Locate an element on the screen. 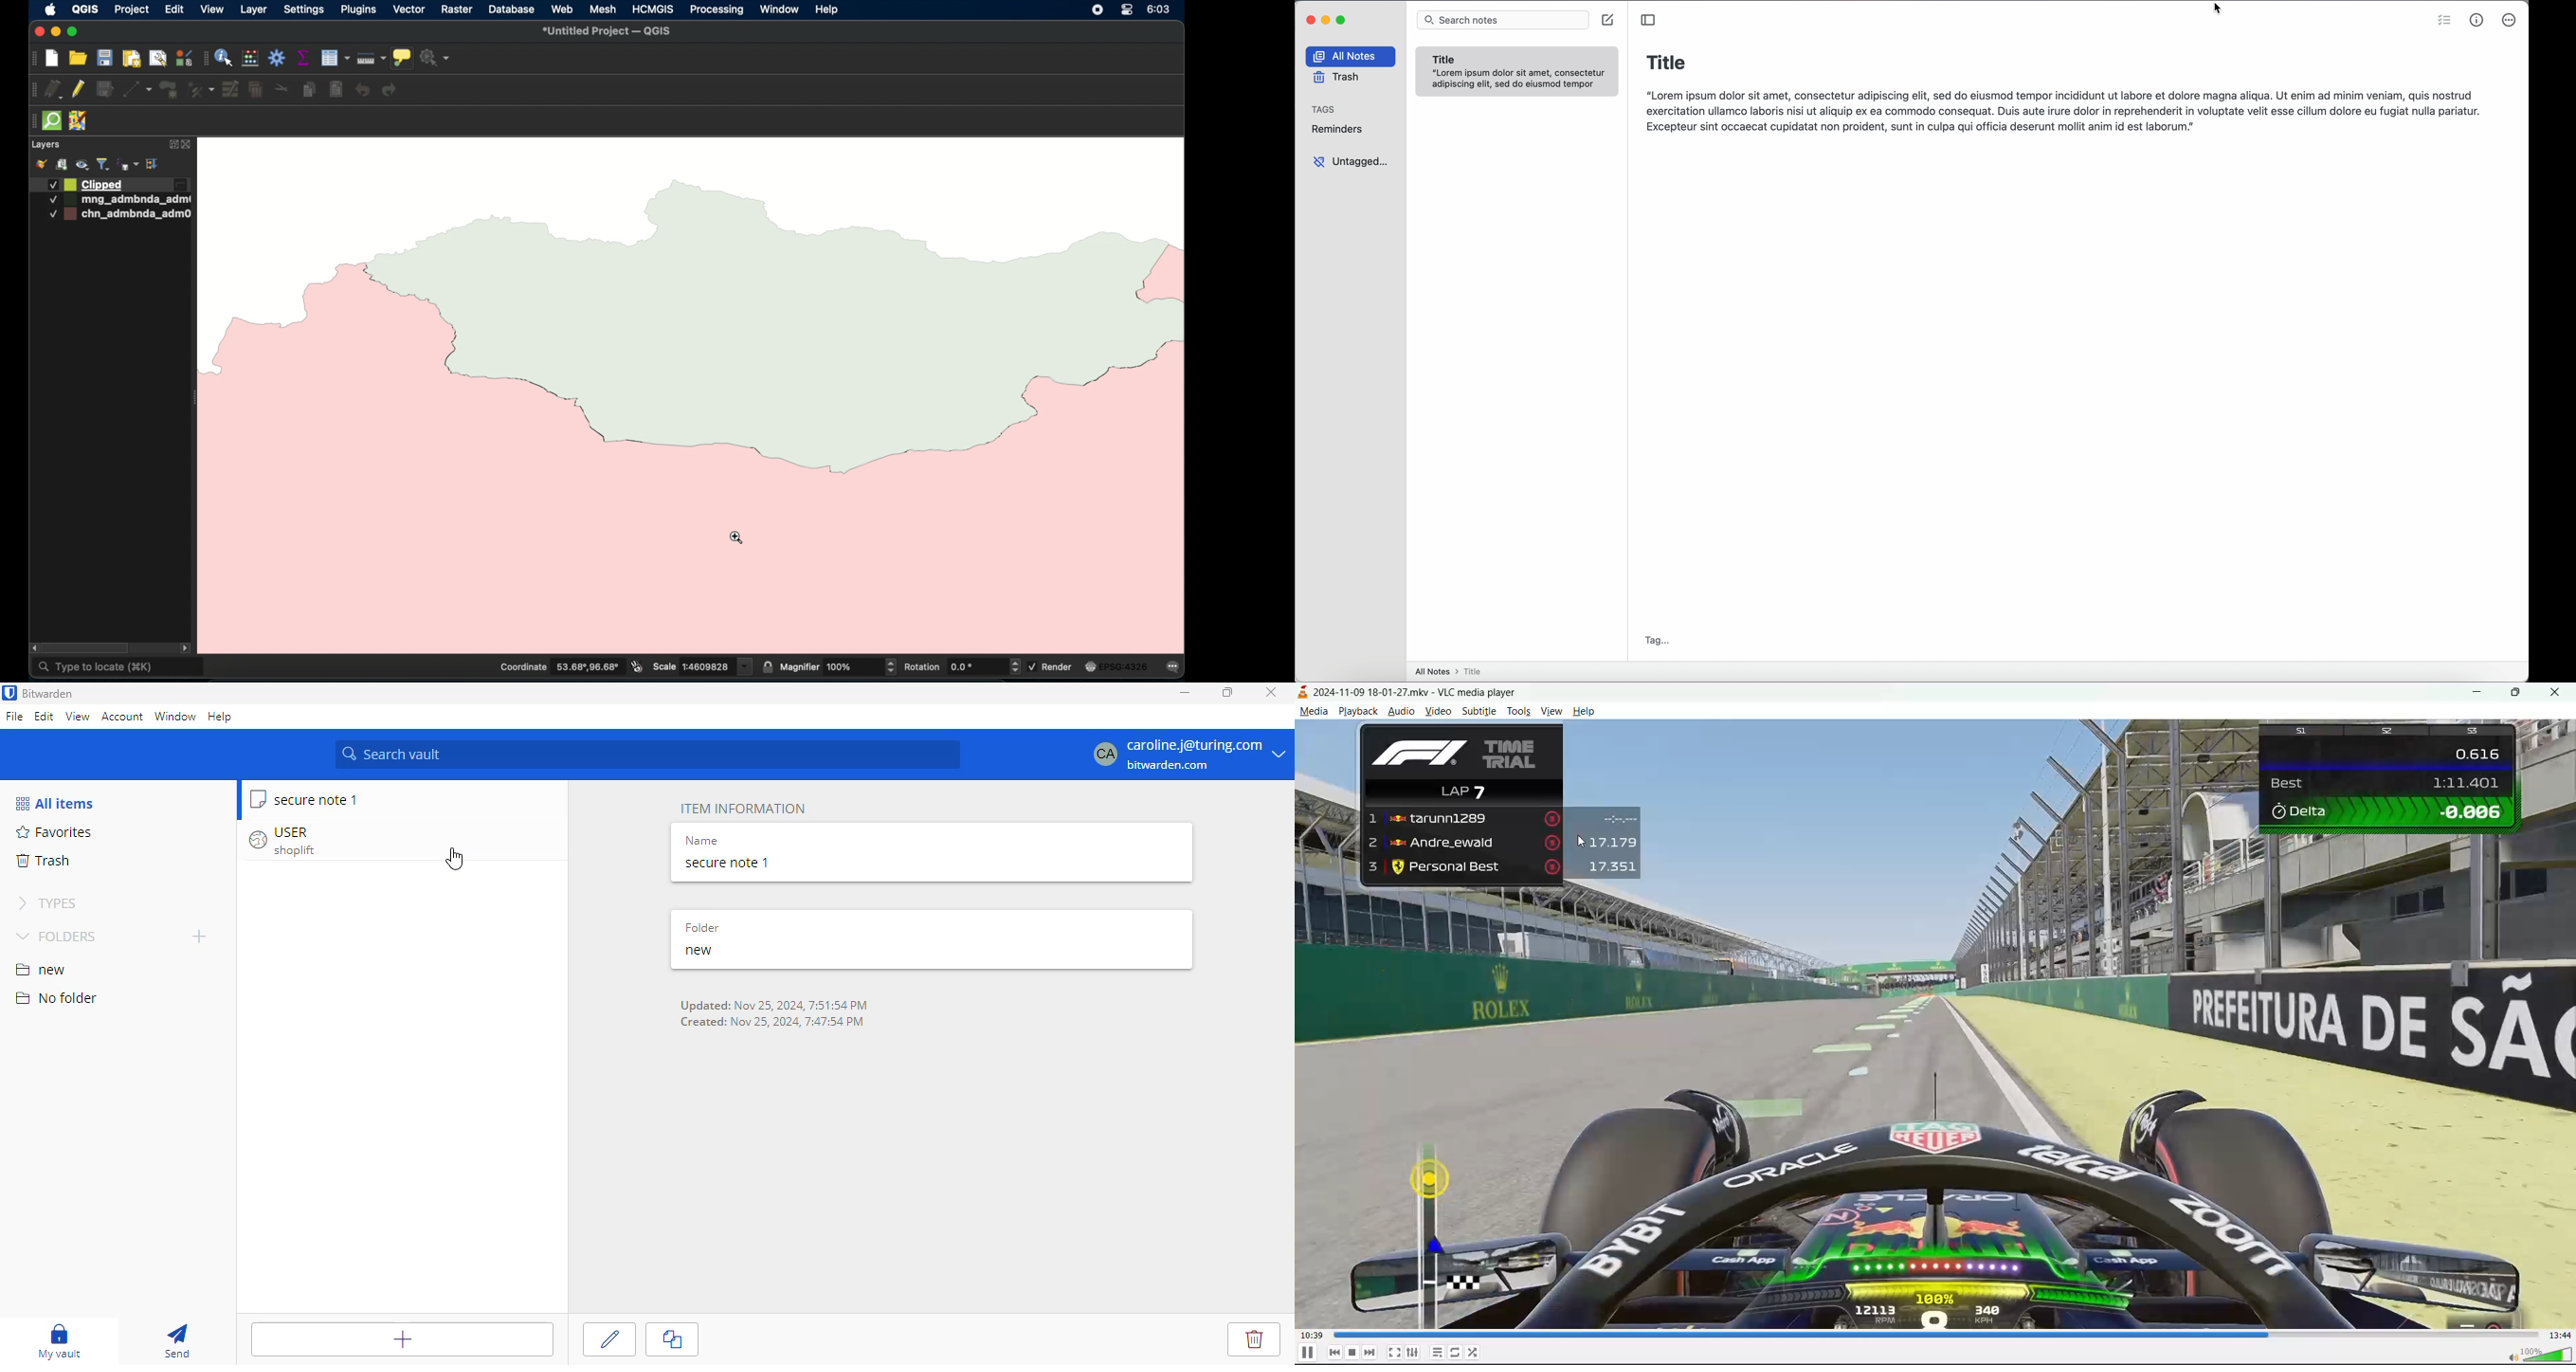  maximize app is located at coordinates (1343, 19).